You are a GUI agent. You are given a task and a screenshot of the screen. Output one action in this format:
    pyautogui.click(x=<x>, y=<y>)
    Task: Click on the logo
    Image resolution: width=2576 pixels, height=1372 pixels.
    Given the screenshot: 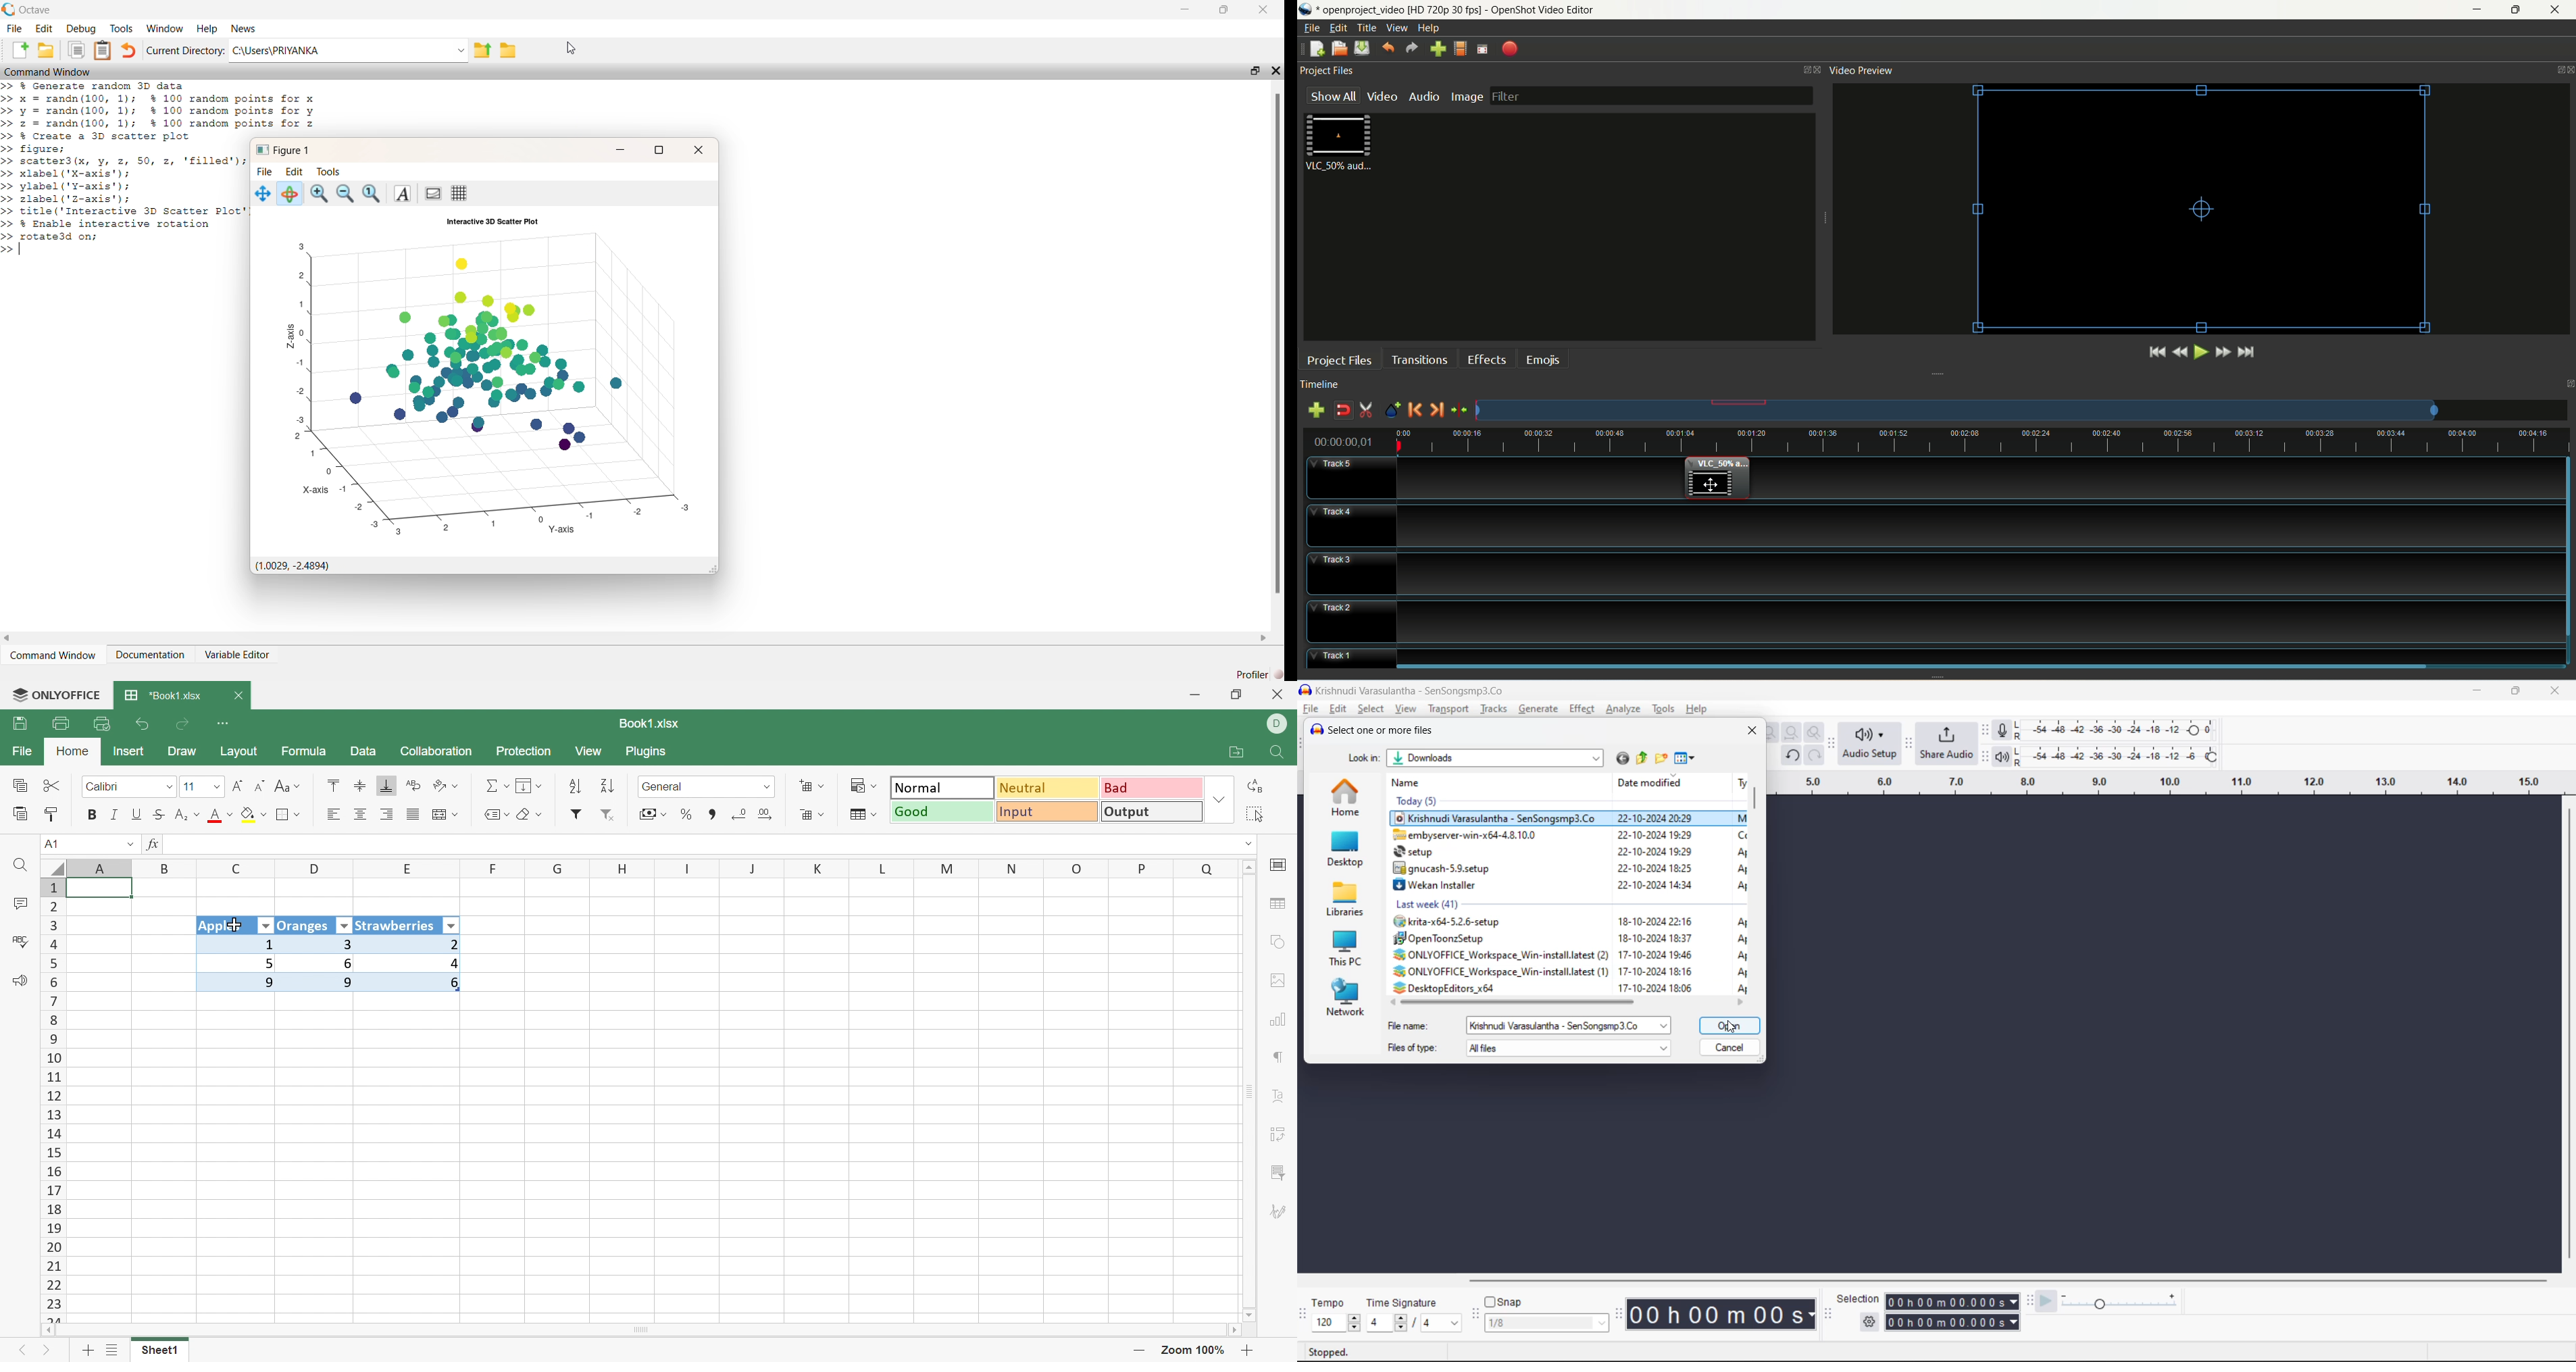 What is the action you would take?
    pyautogui.click(x=1305, y=691)
    